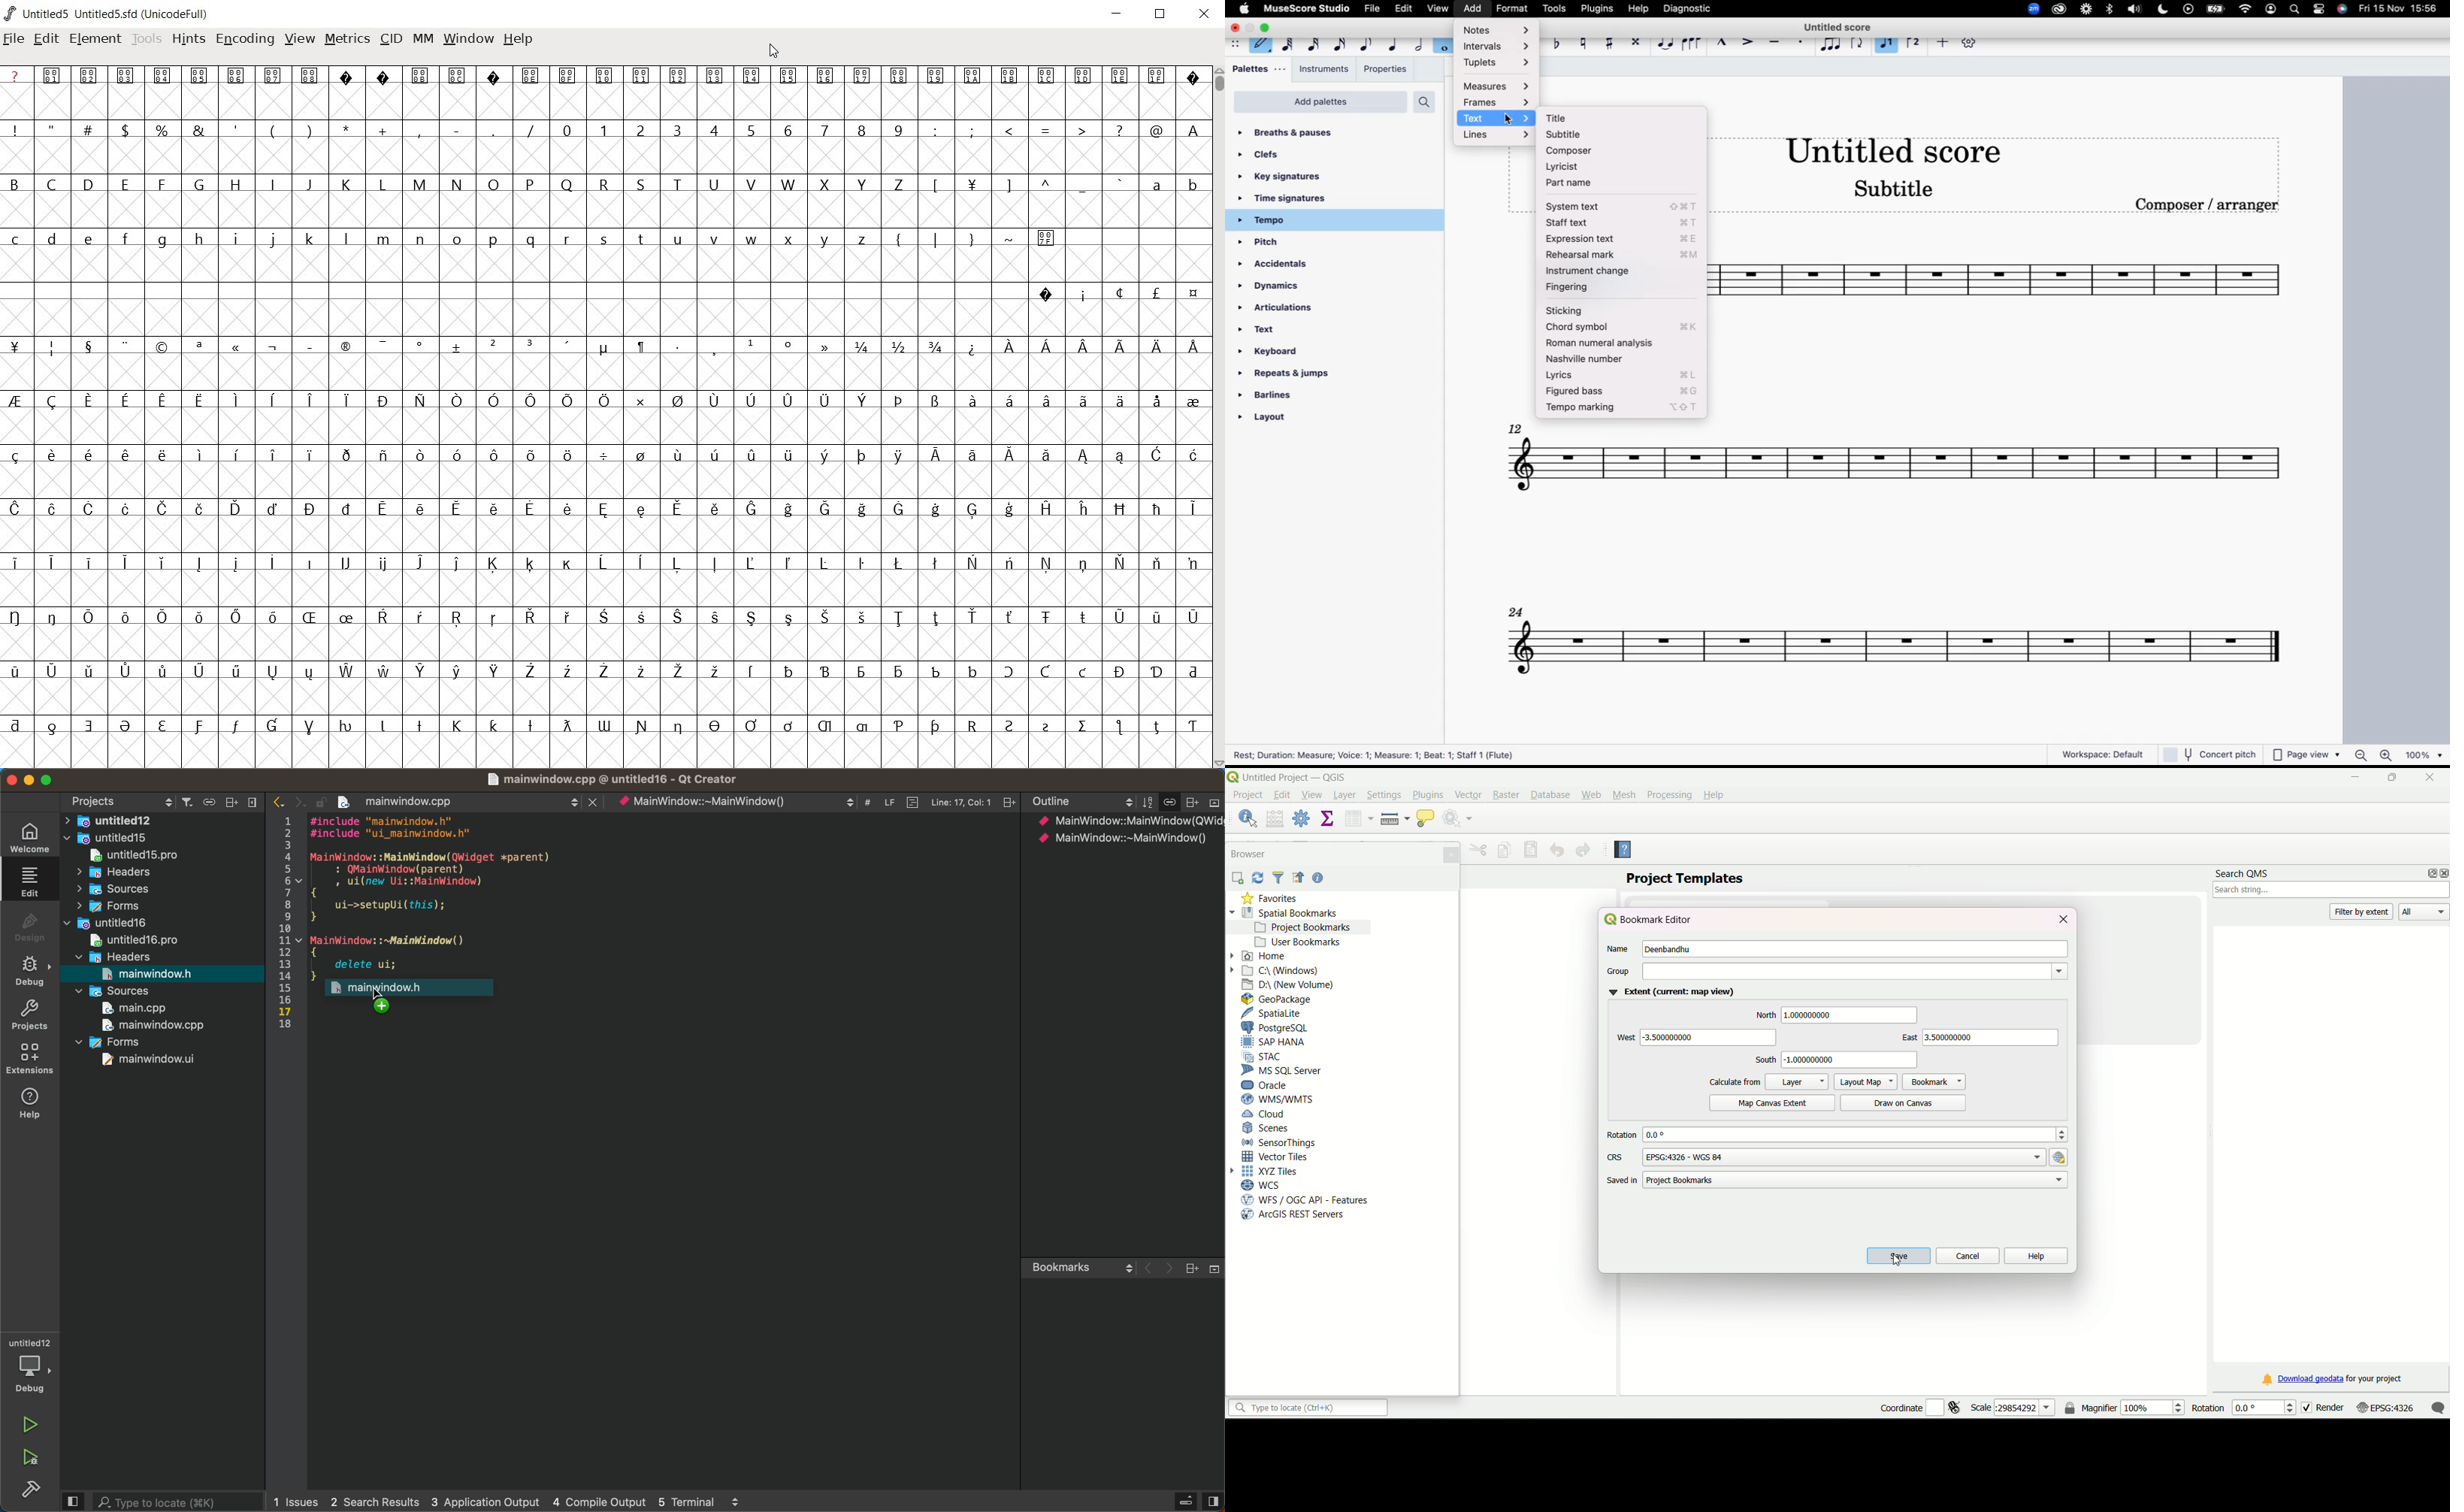  Describe the element at coordinates (468, 41) in the screenshot. I see `WINDOW` at that location.